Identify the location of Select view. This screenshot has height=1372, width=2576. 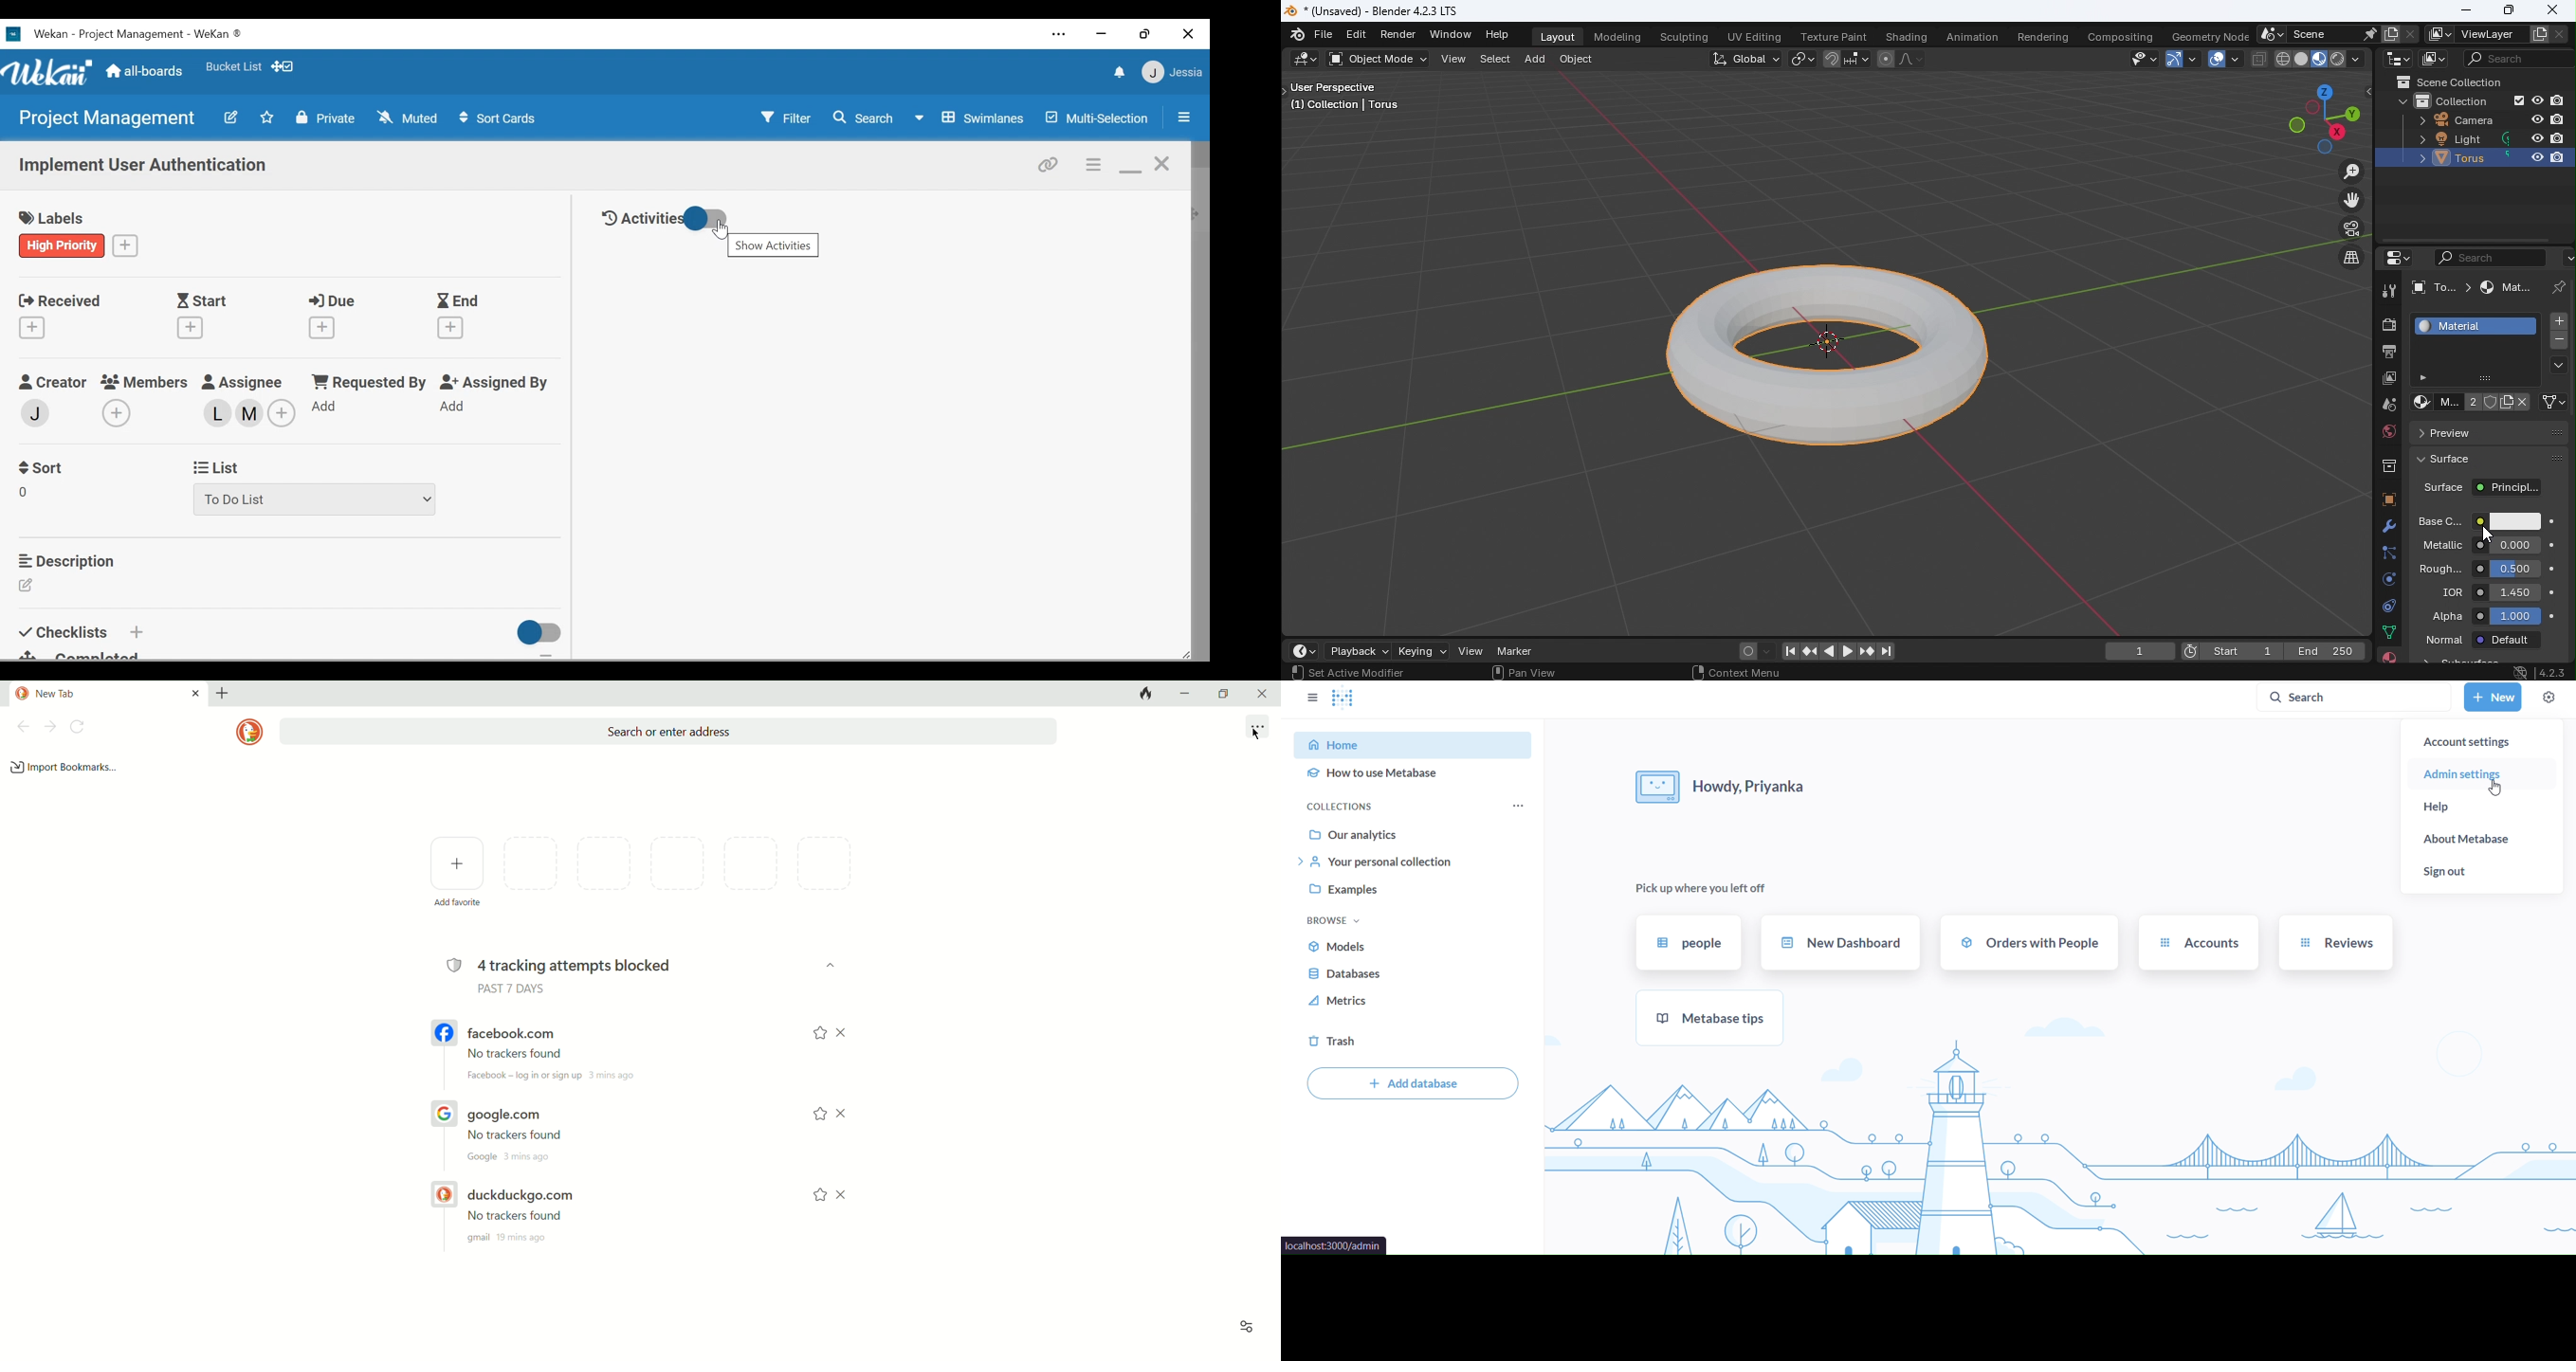
(1301, 672).